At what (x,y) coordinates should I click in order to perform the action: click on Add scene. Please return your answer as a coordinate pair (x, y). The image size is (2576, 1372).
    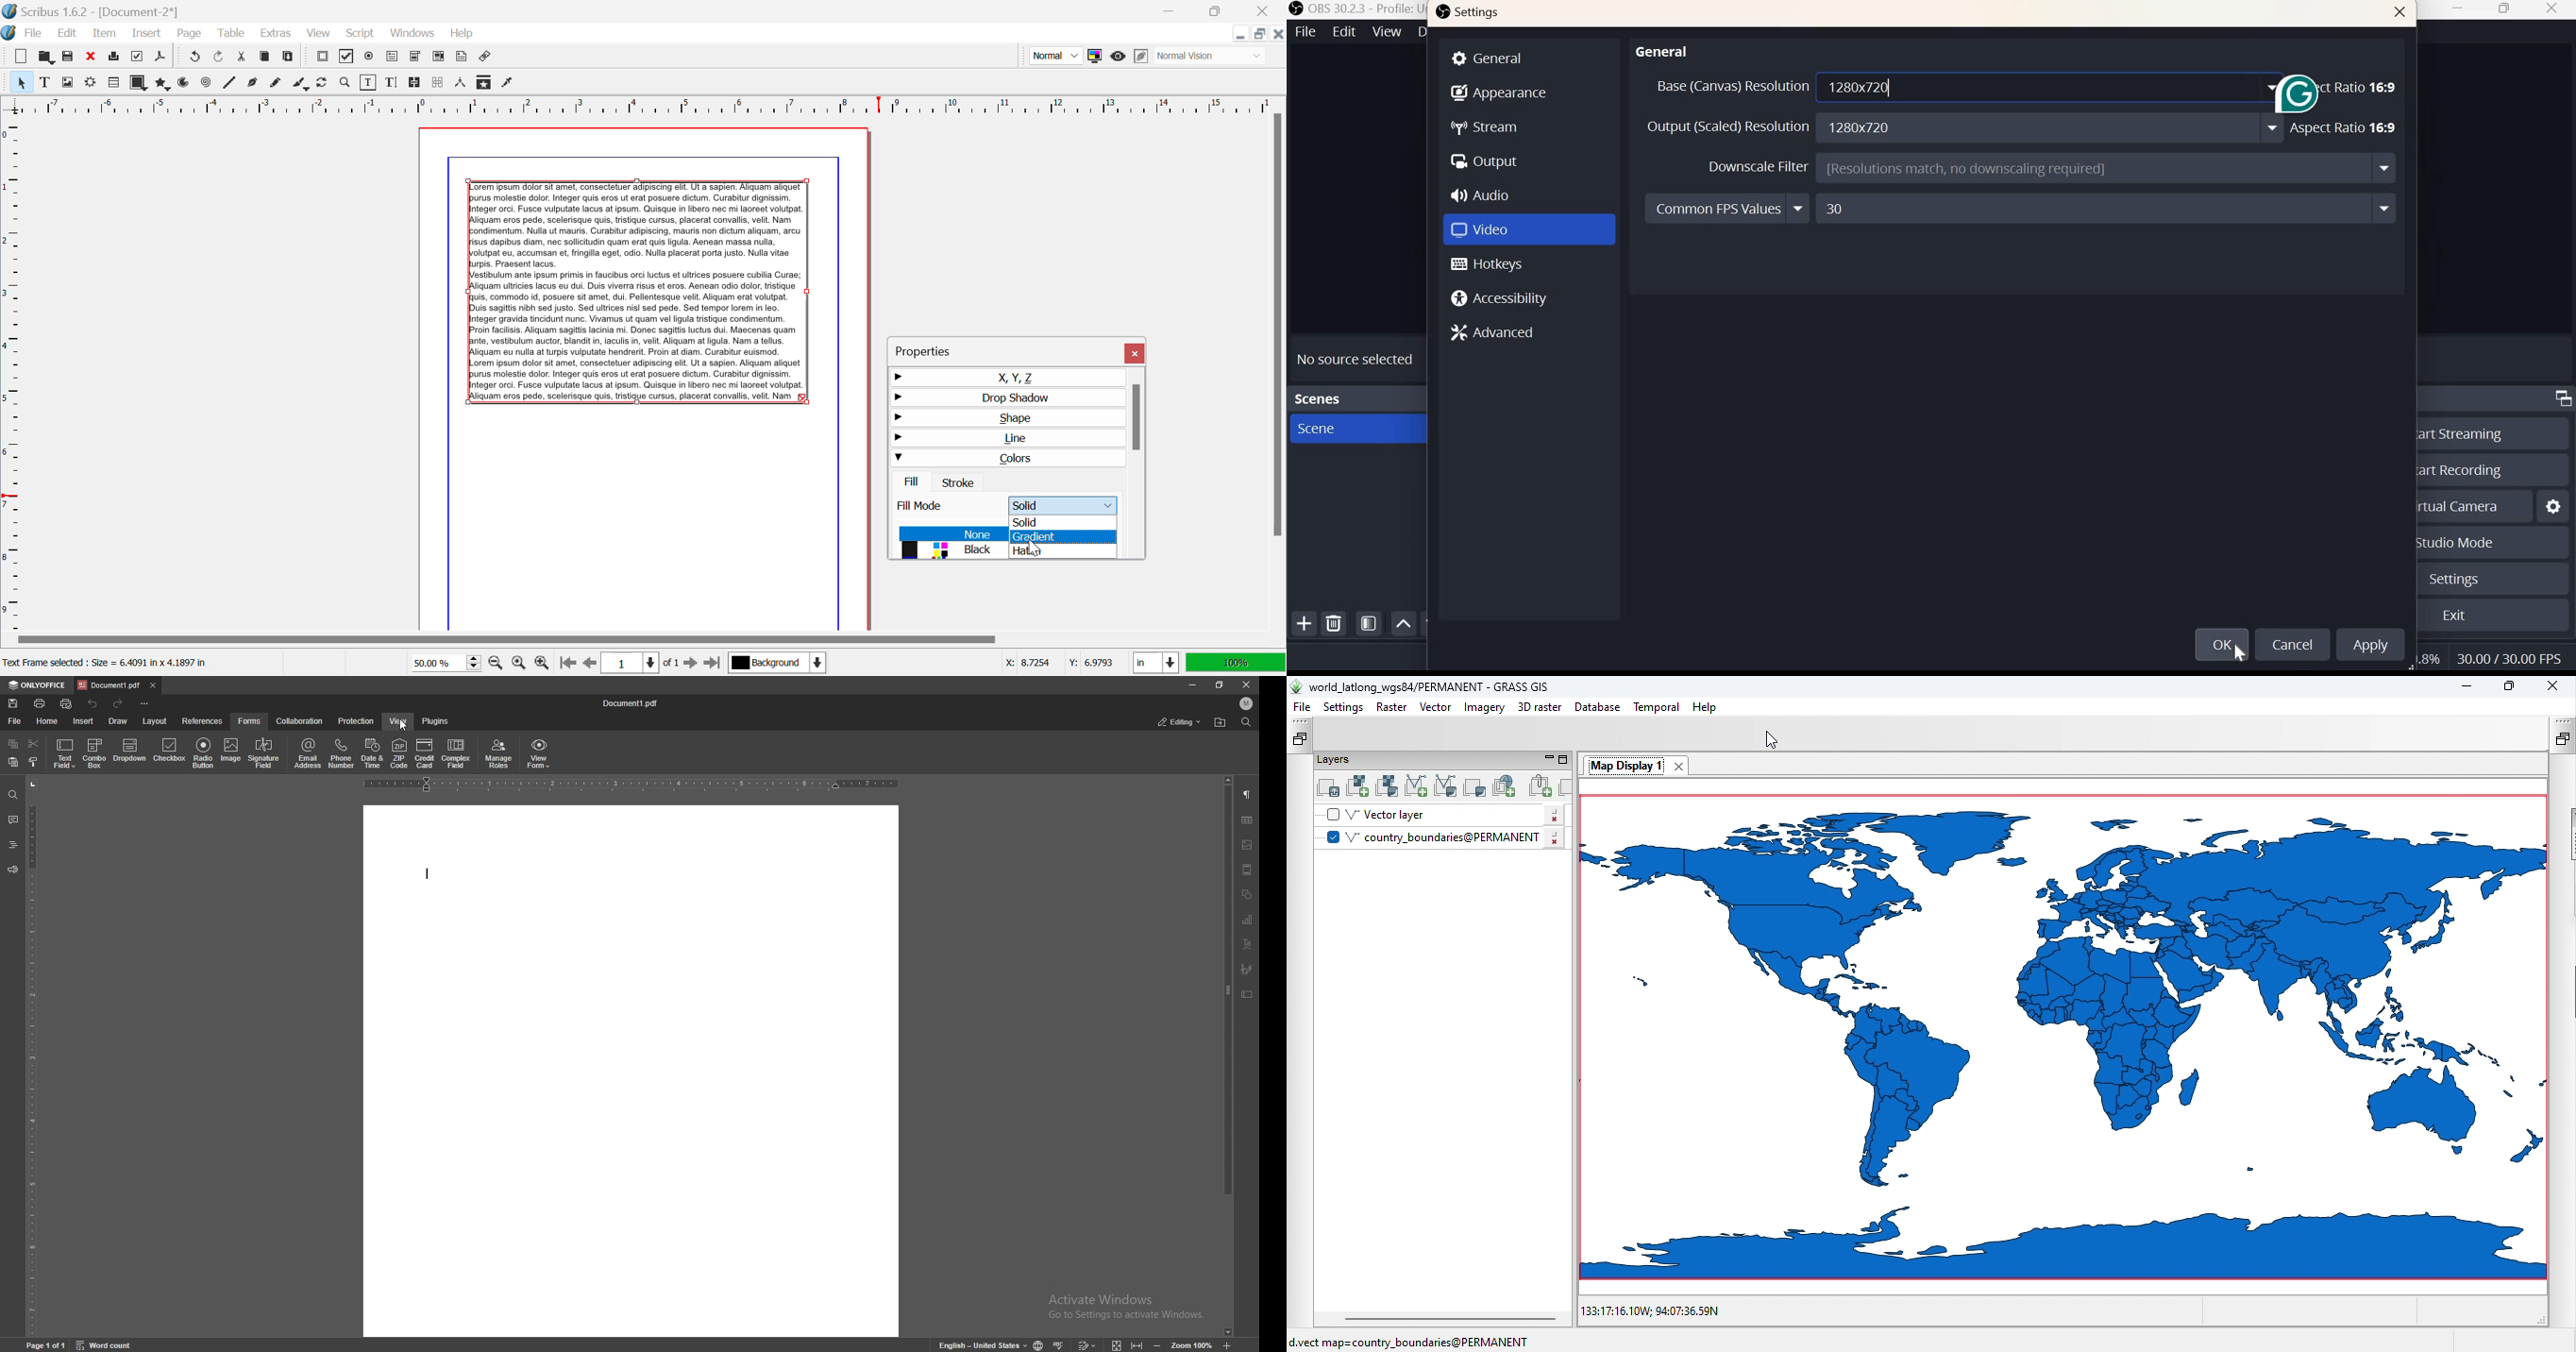
    Looking at the image, I should click on (1305, 625).